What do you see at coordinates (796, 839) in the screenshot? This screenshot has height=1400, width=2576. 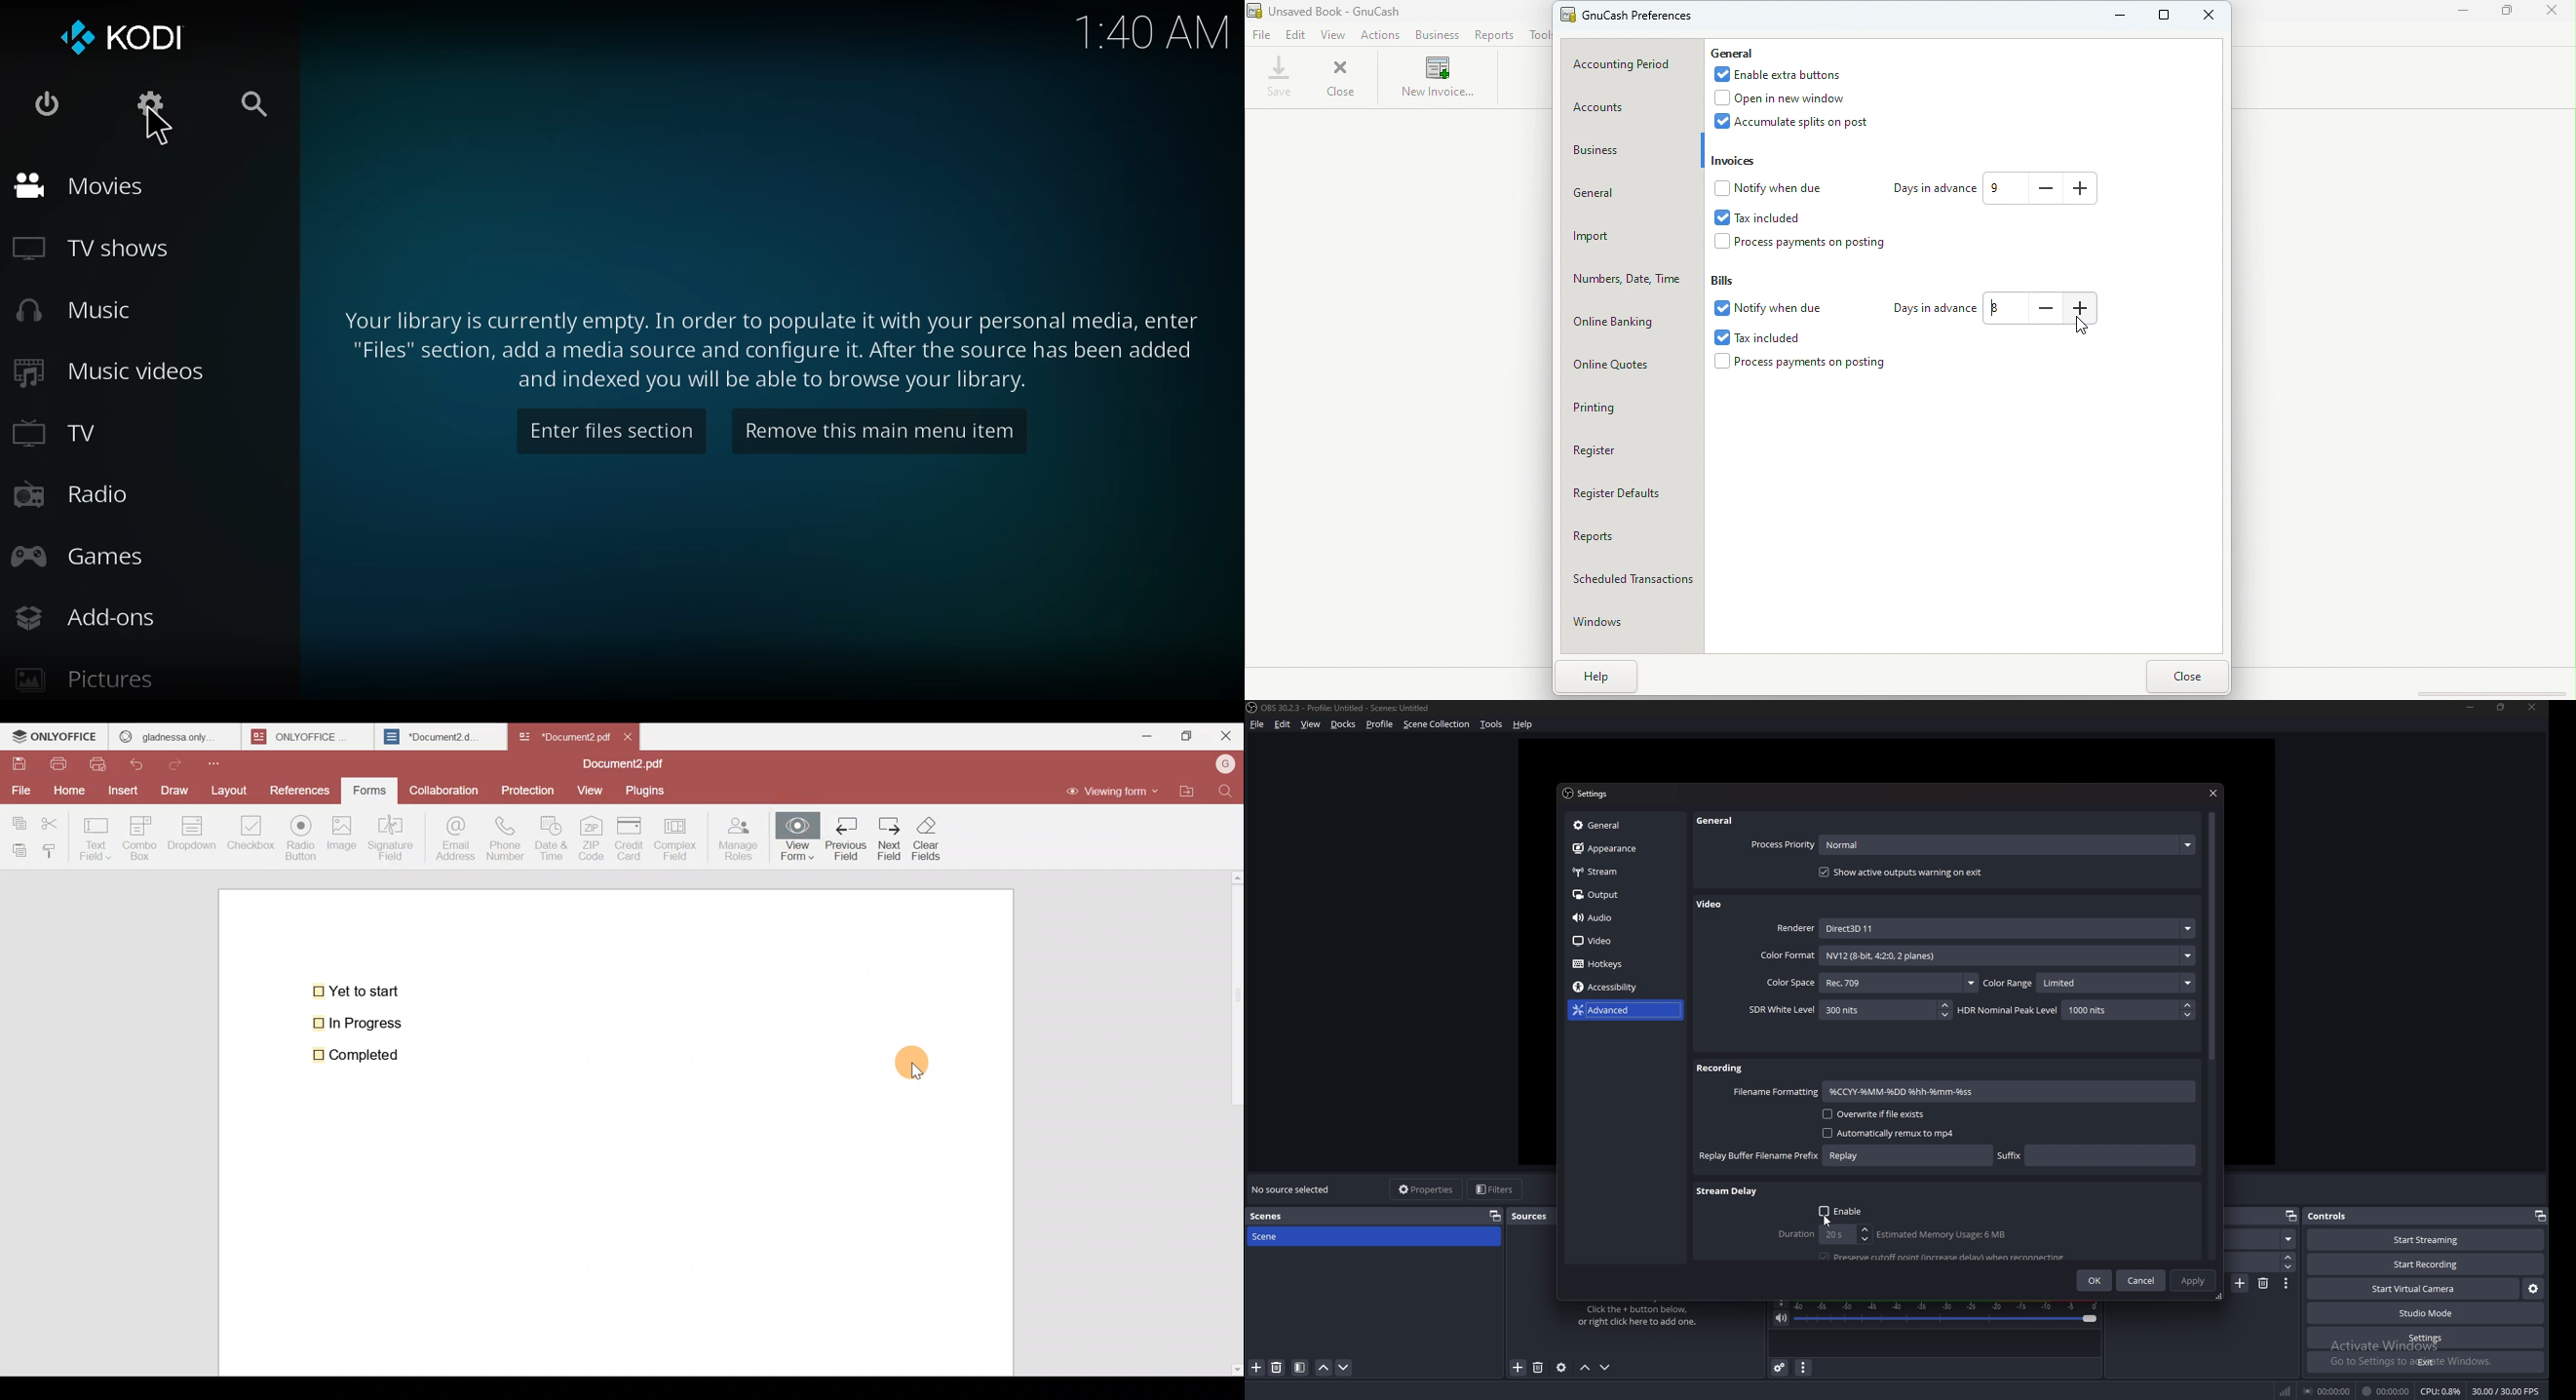 I see `View form` at bounding box center [796, 839].